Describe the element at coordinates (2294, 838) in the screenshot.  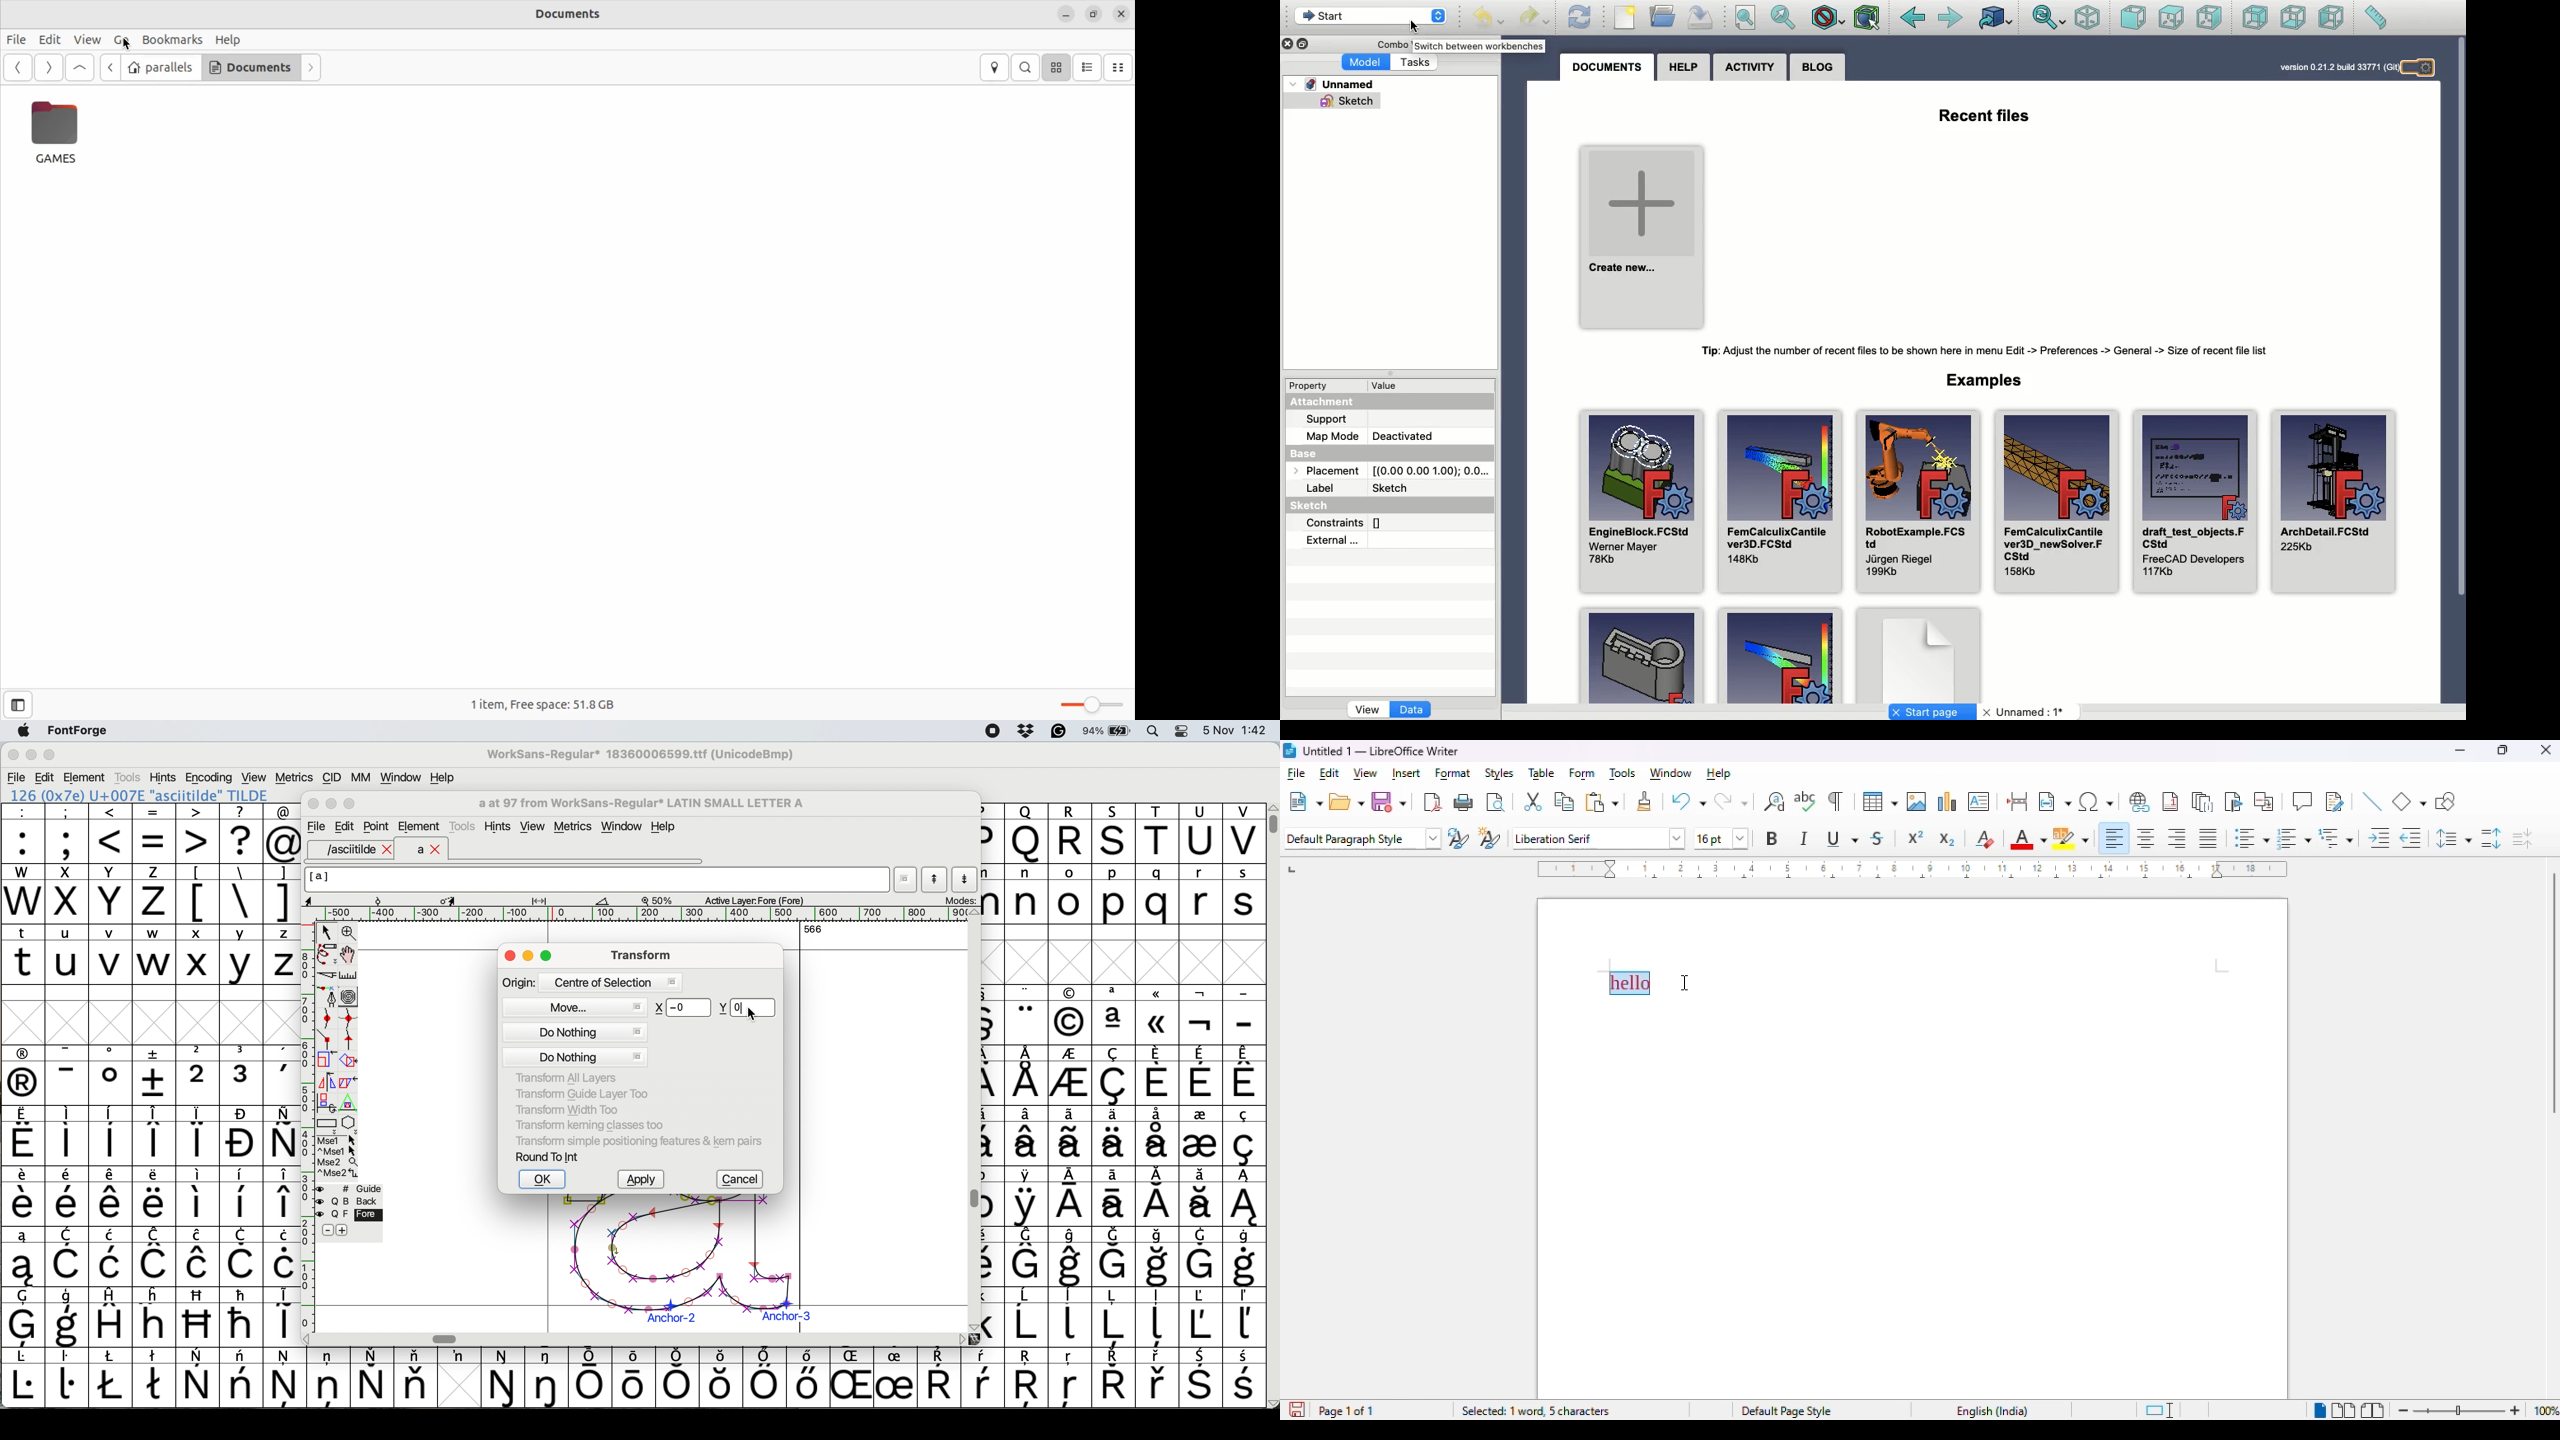
I see `toggle ordered list` at that location.